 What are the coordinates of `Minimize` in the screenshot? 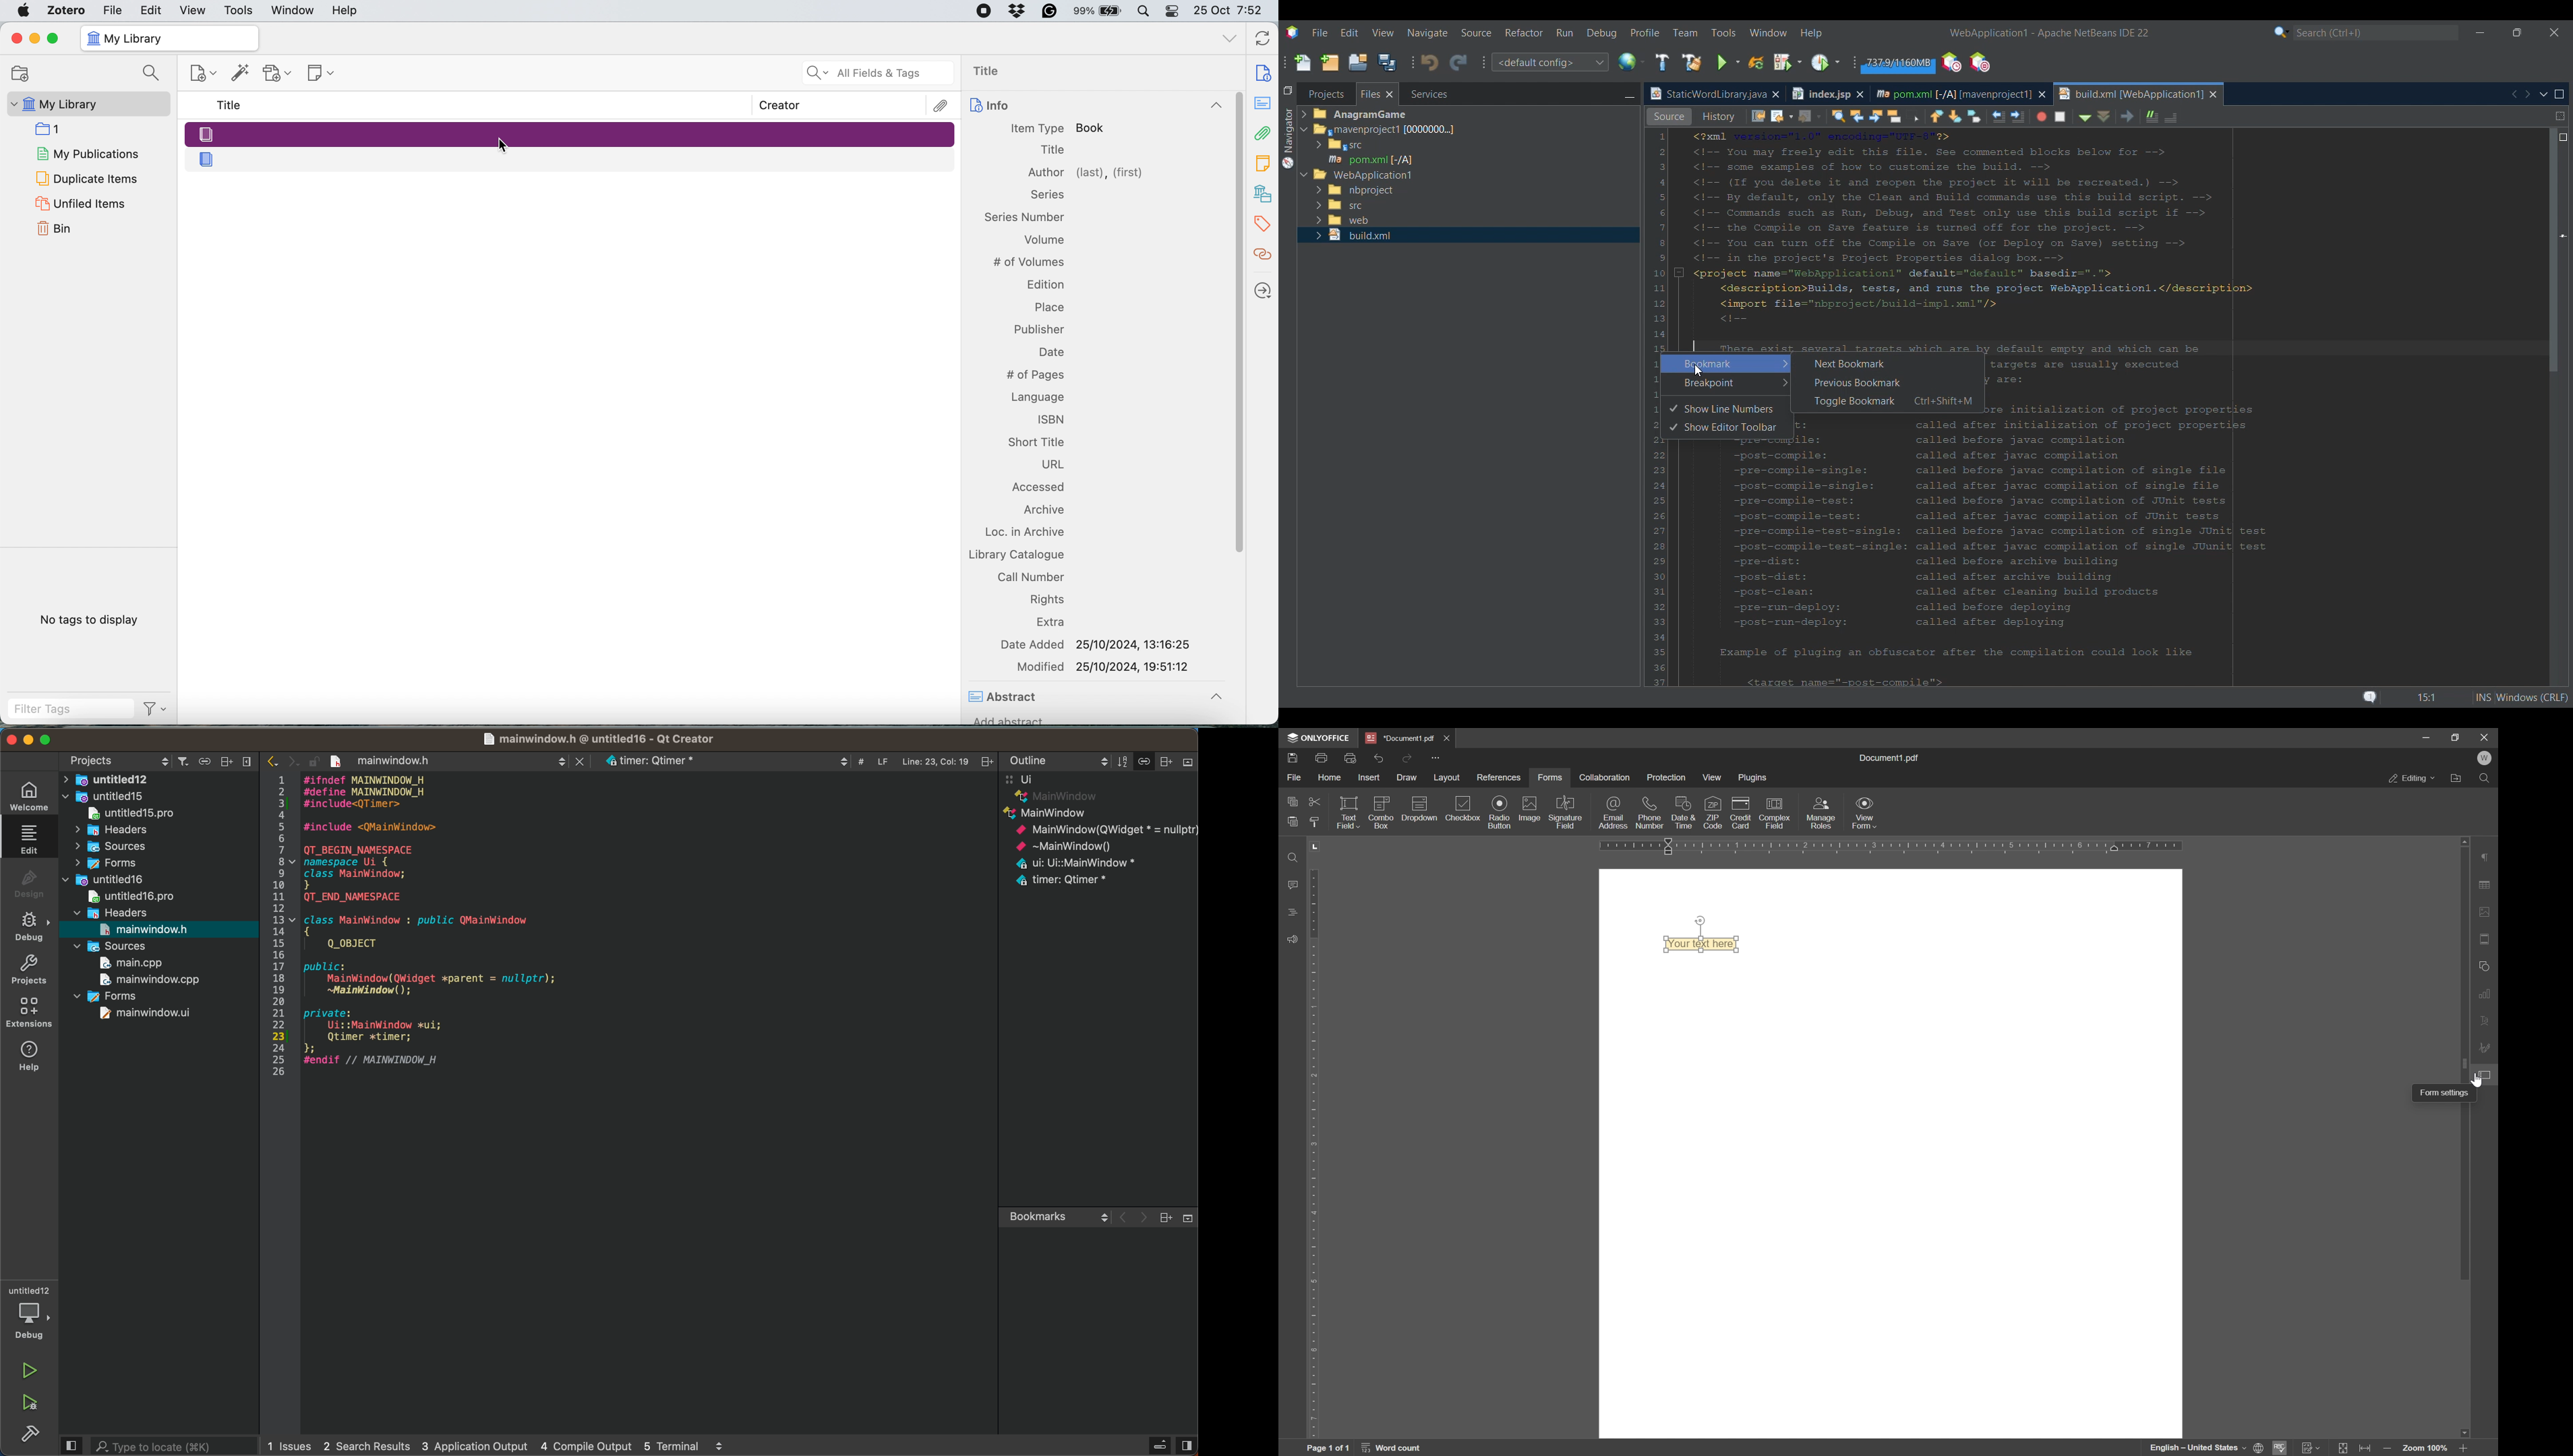 It's located at (34, 39).